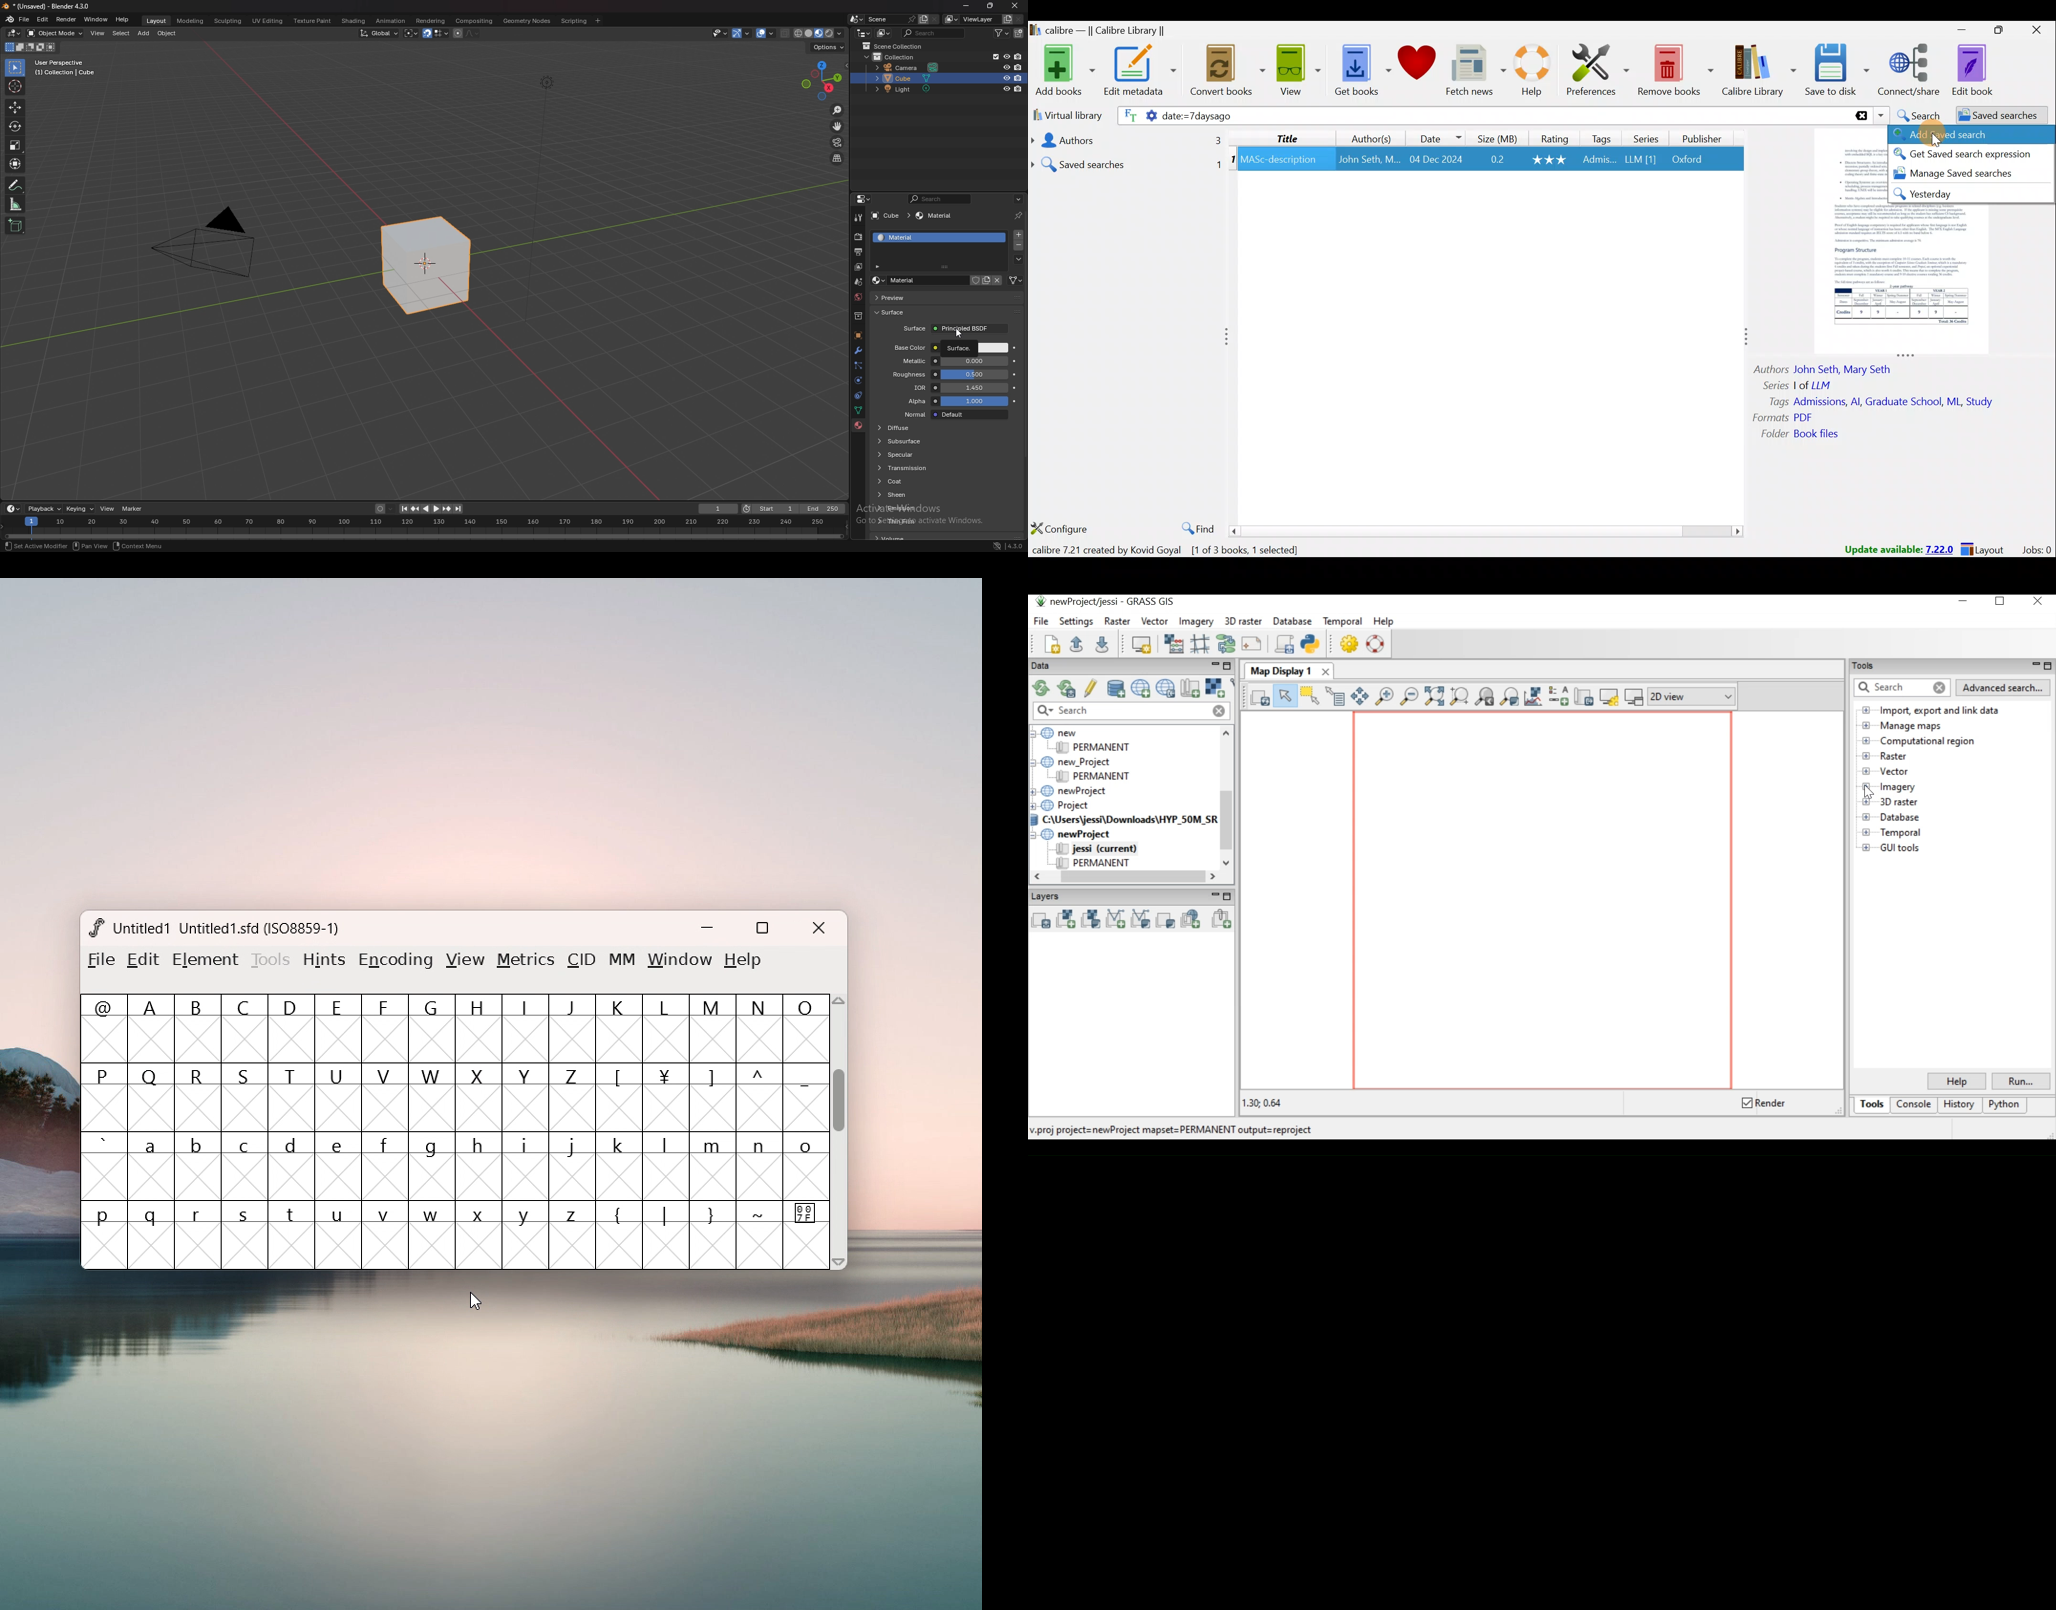 The height and width of the screenshot is (1624, 2072). What do you see at coordinates (1233, 161) in the screenshot?
I see `1` at bounding box center [1233, 161].